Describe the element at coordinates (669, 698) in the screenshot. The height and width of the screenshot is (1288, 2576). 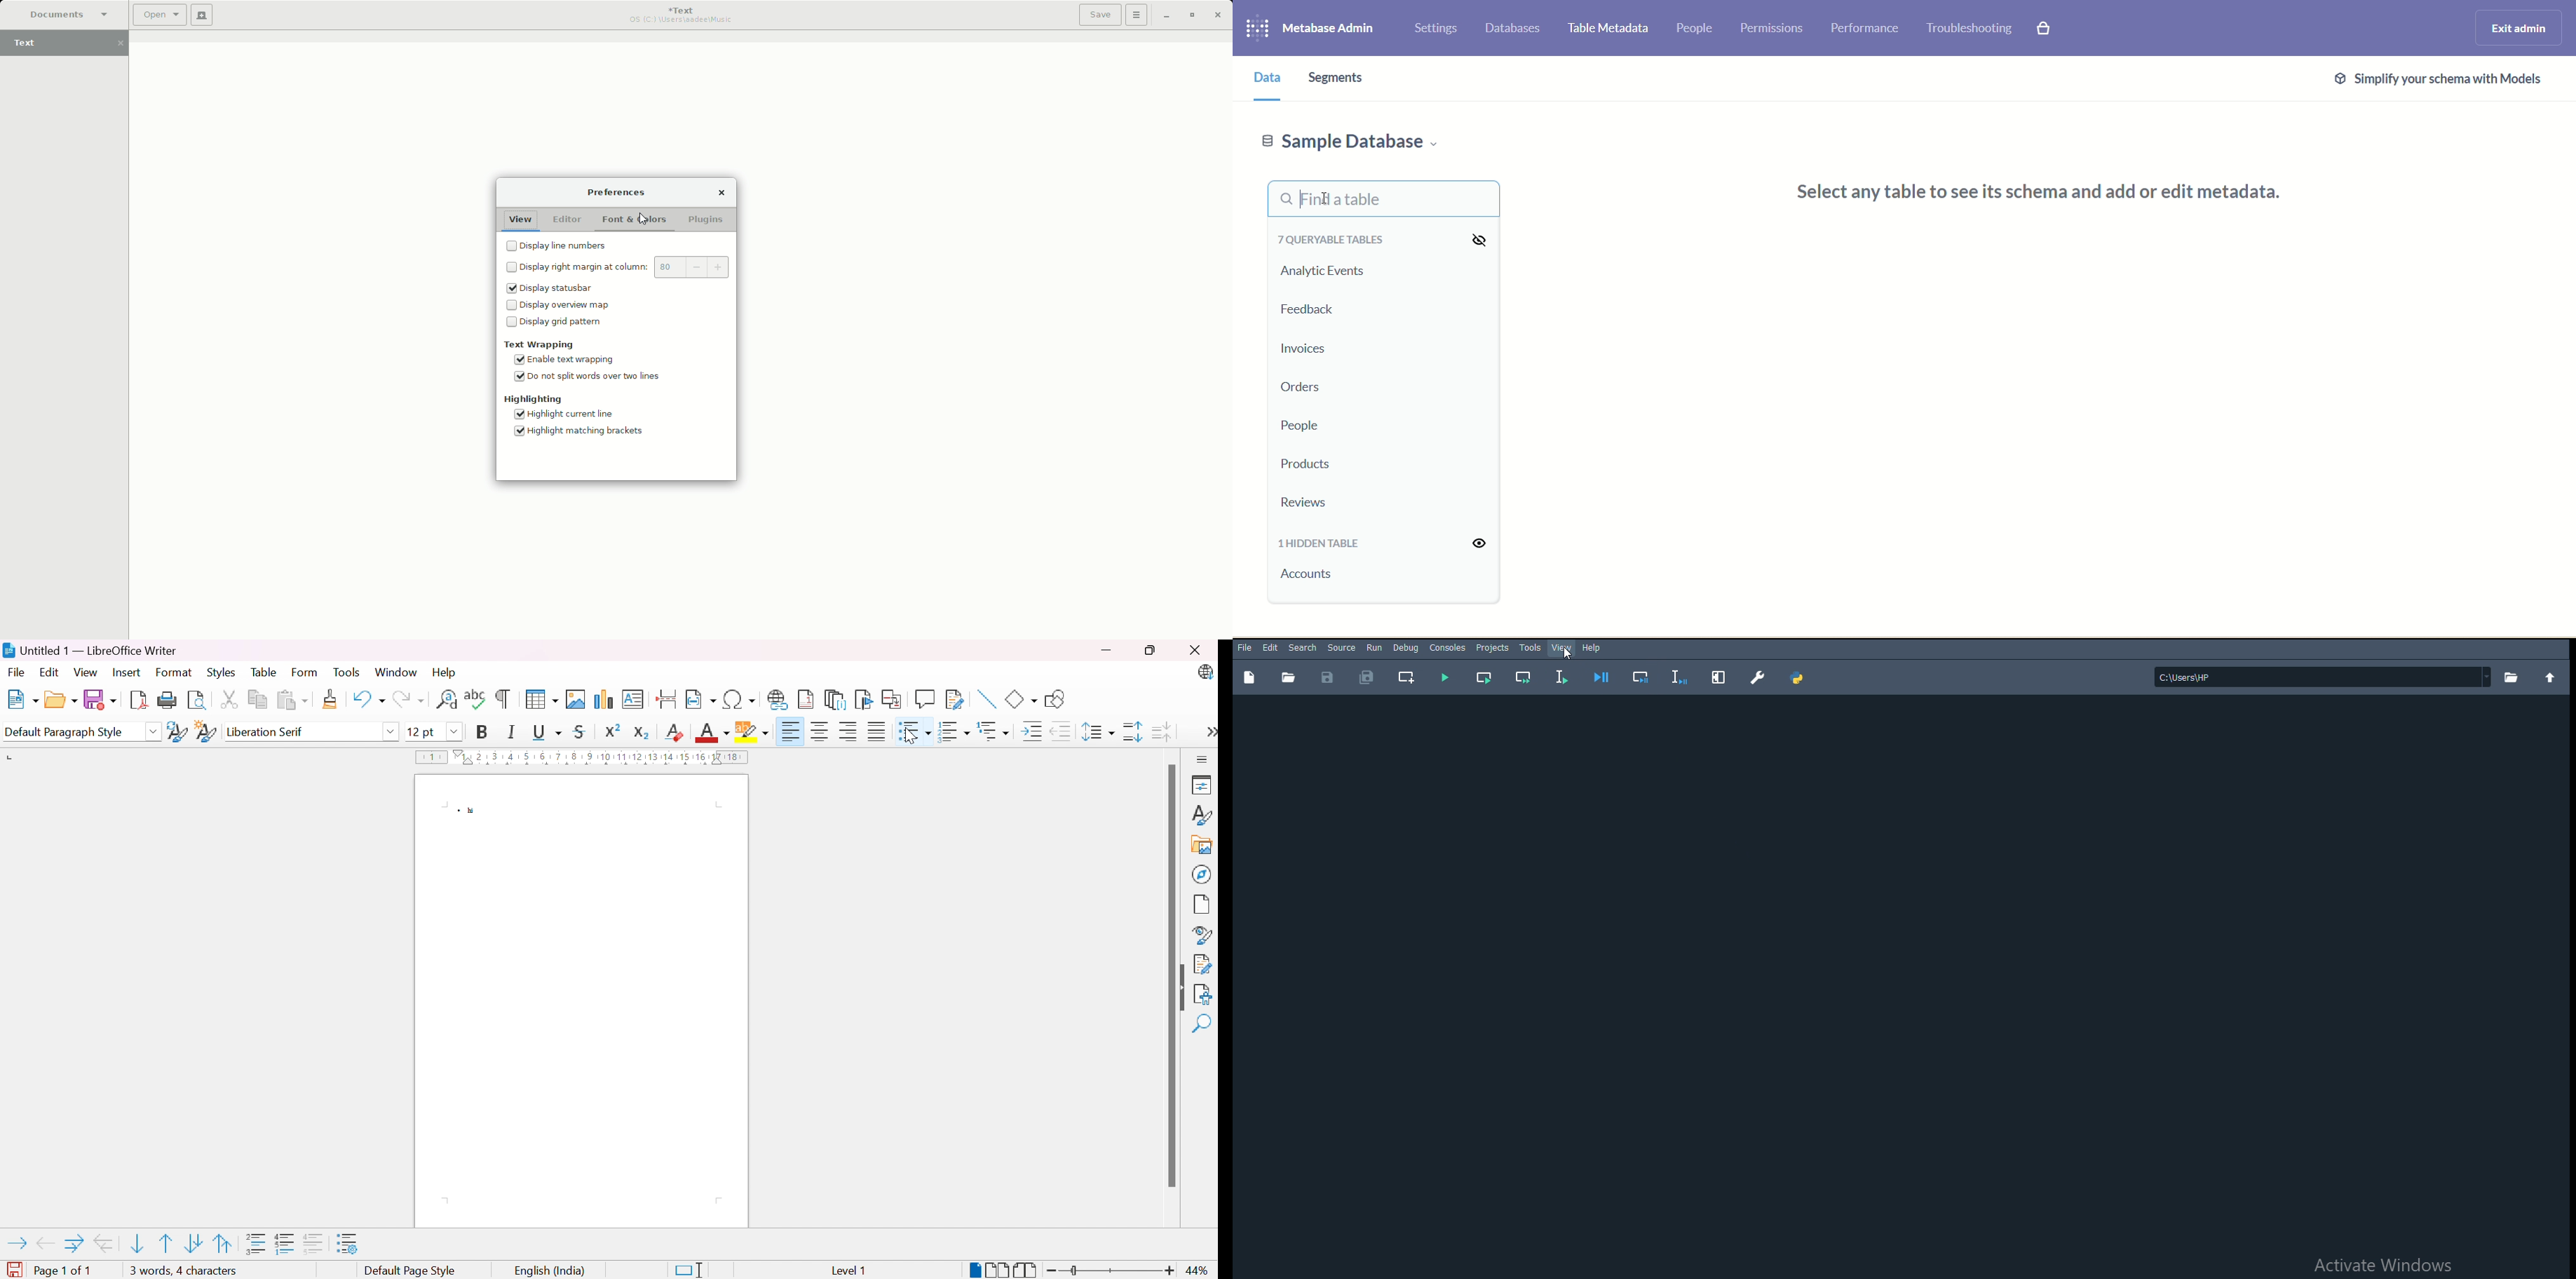
I see `Inset page break` at that location.